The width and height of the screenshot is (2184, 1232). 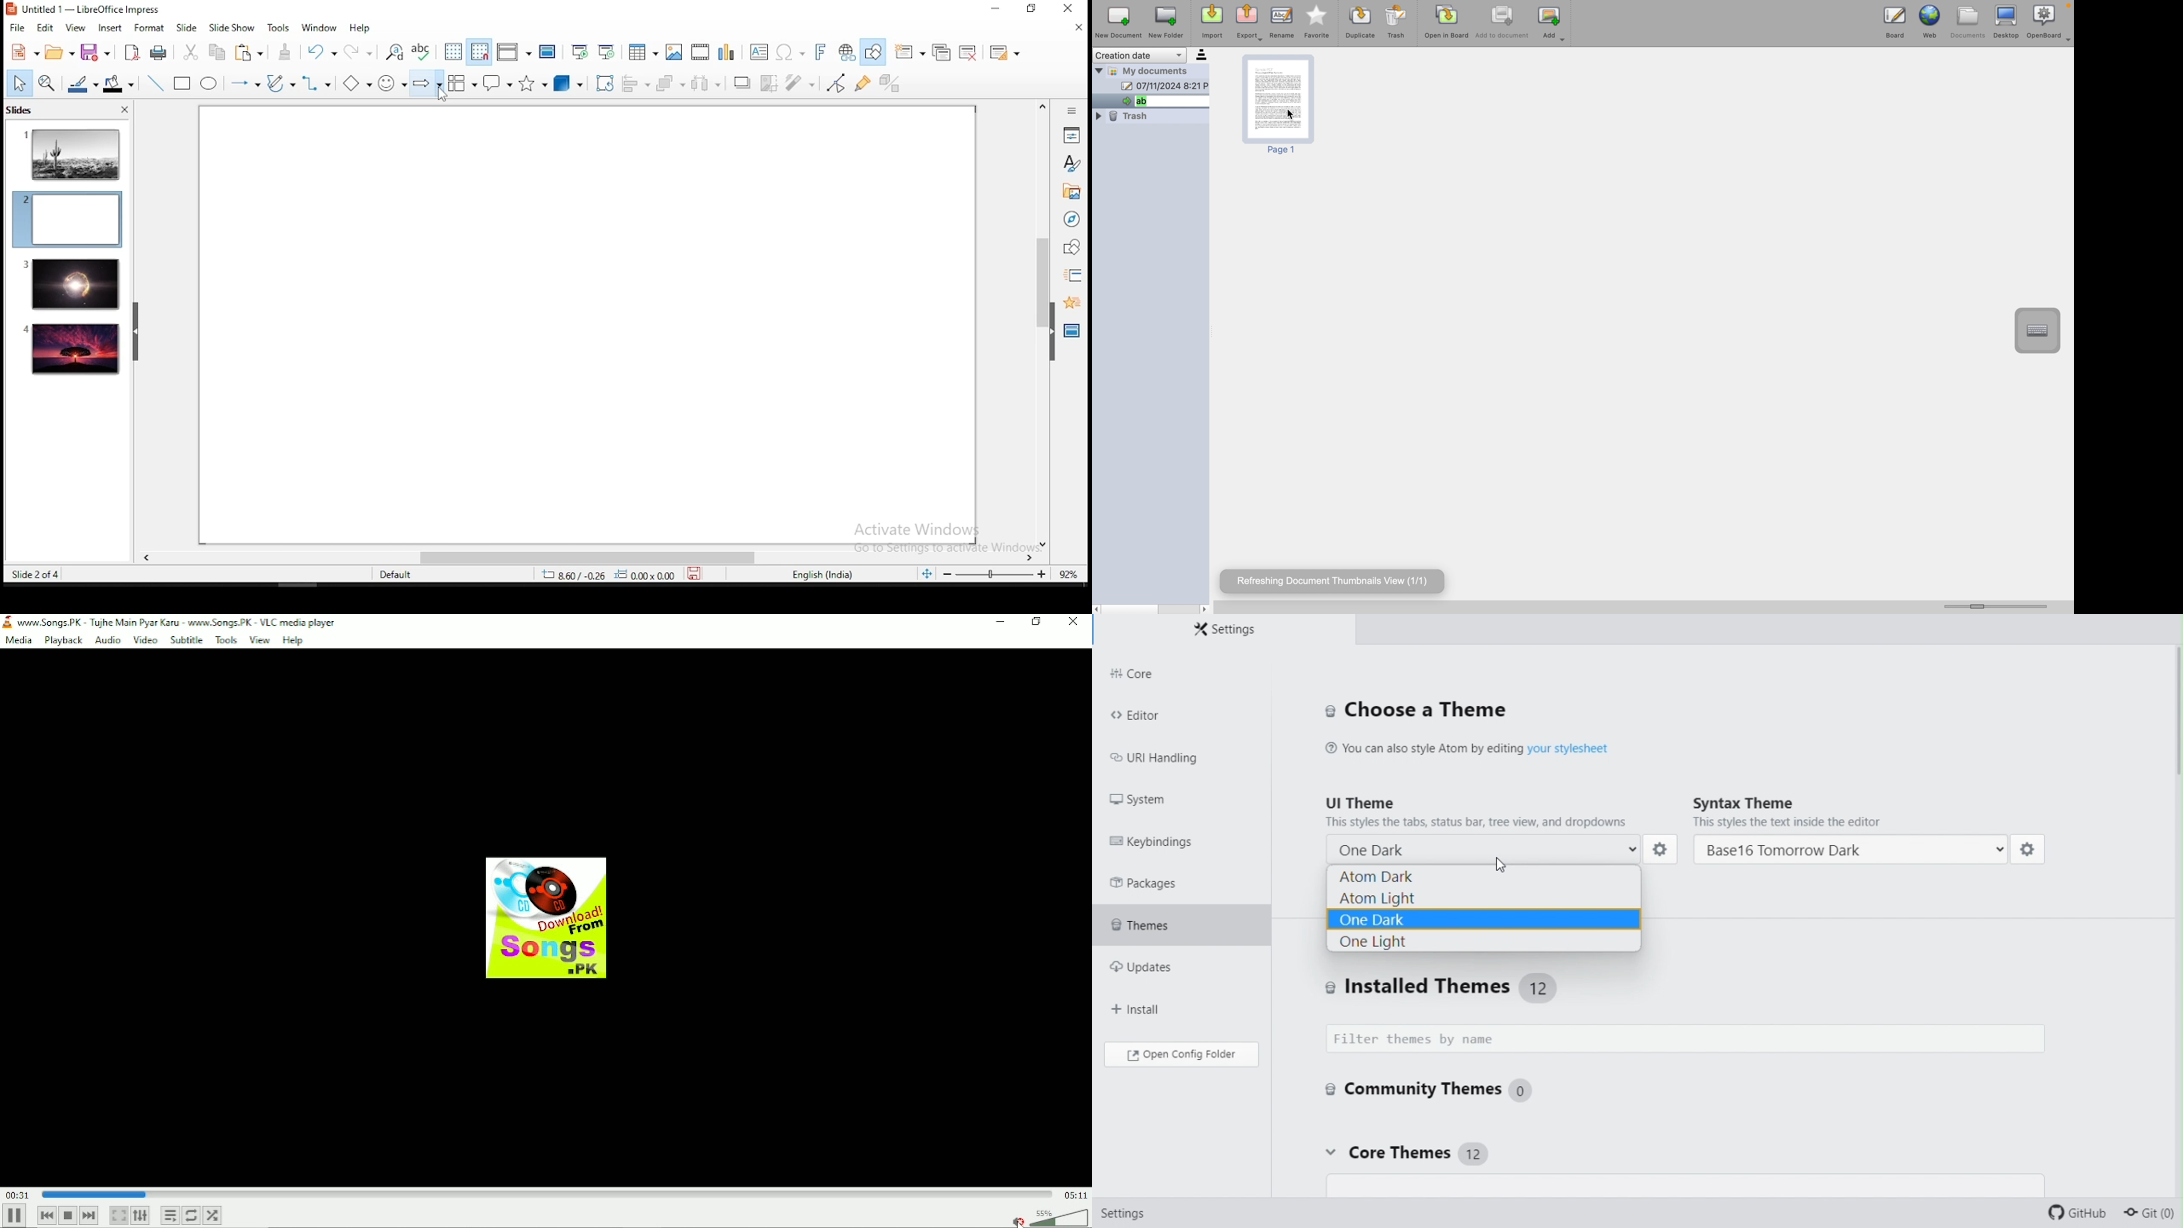 What do you see at coordinates (1499, 746) in the screenshot?
I see `you can also style atom by editing your stylesheet` at bounding box center [1499, 746].